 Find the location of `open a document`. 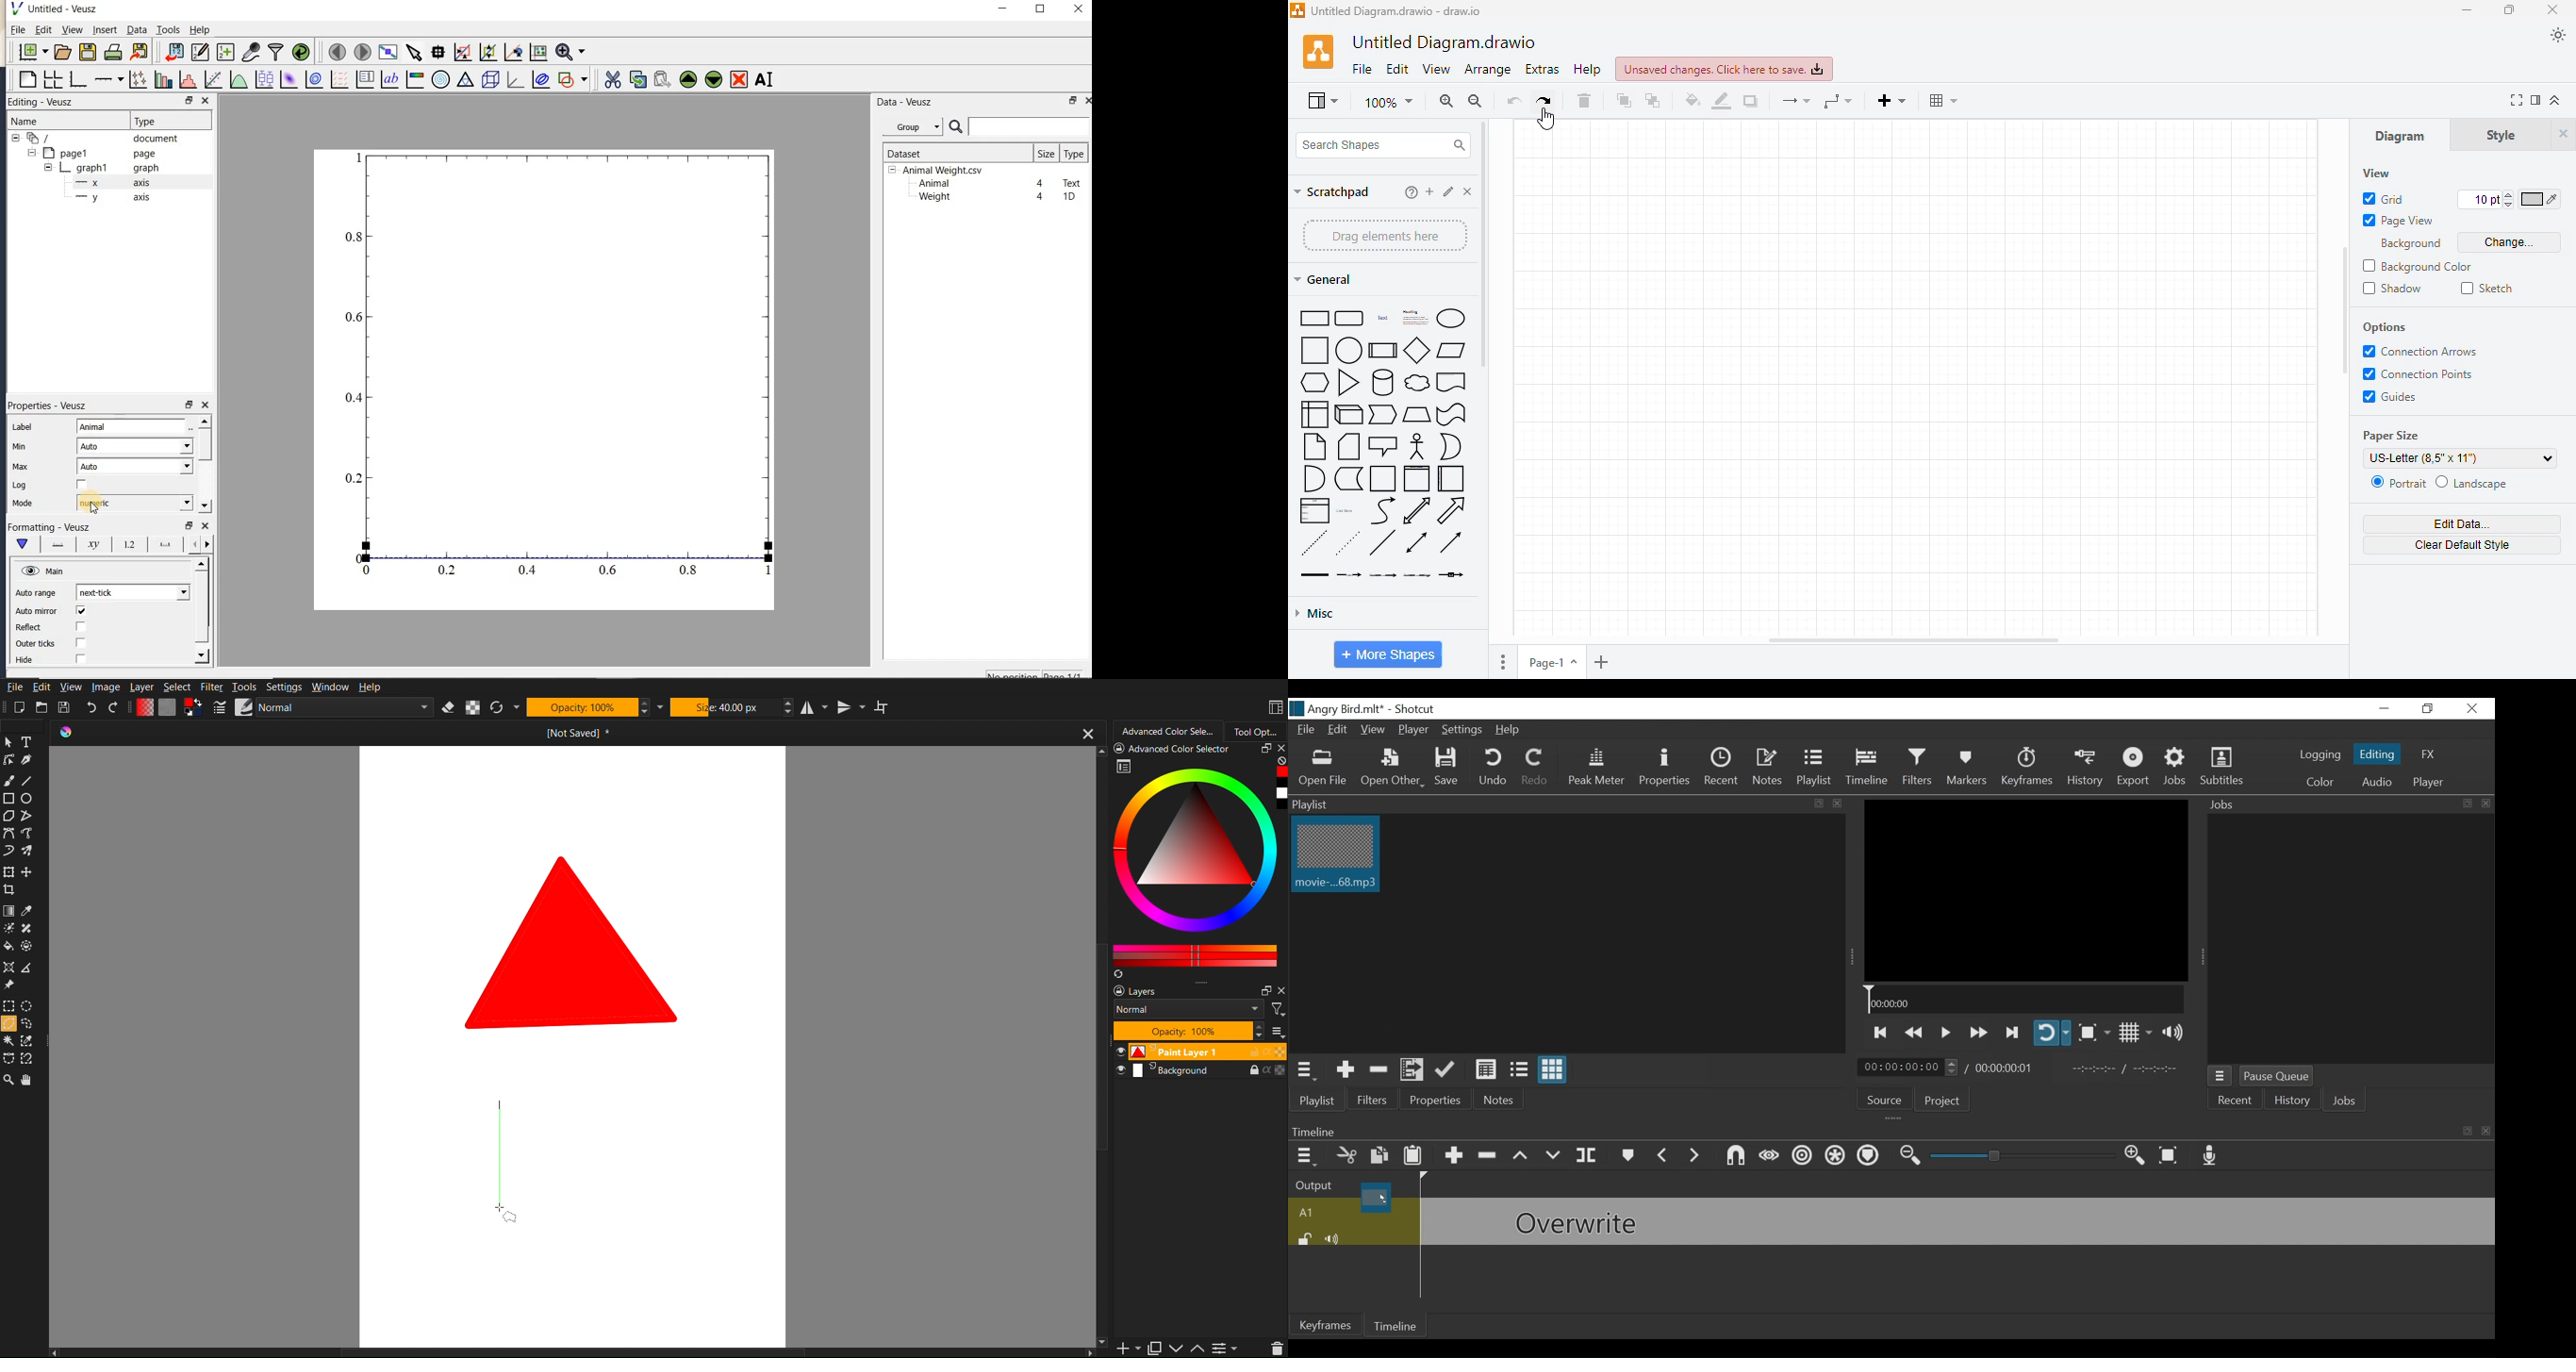

open a document is located at coordinates (61, 52).